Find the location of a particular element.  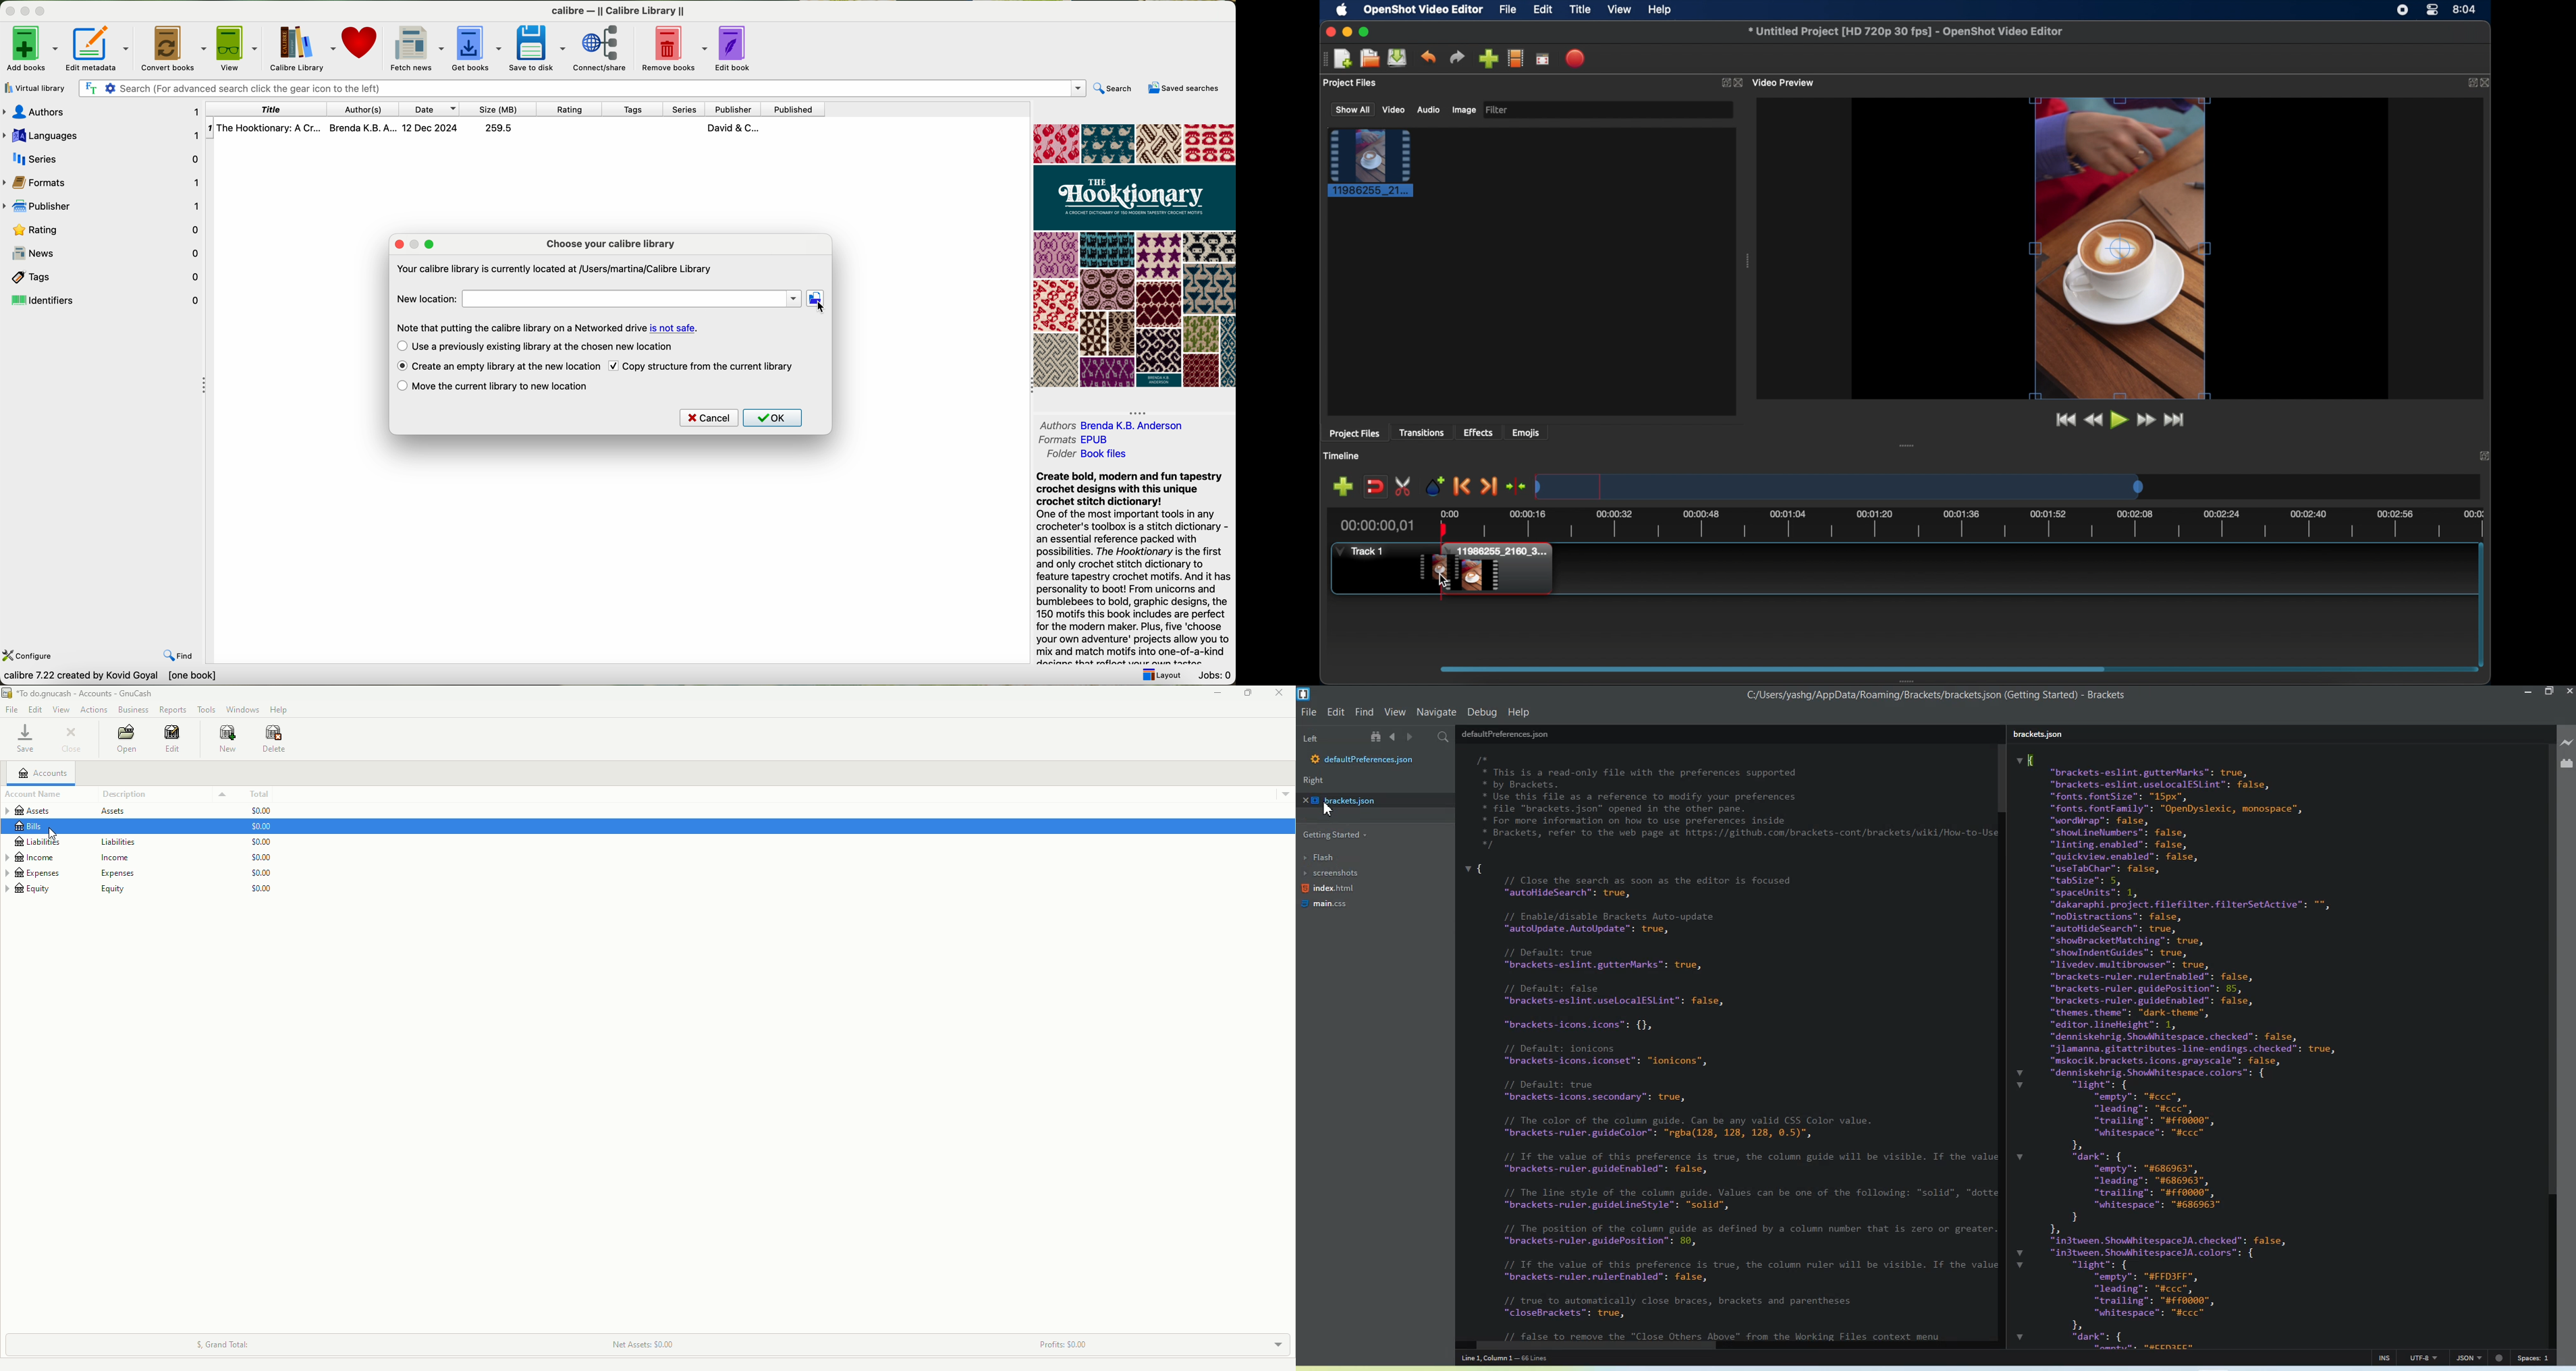

cover book preview is located at coordinates (1133, 256).